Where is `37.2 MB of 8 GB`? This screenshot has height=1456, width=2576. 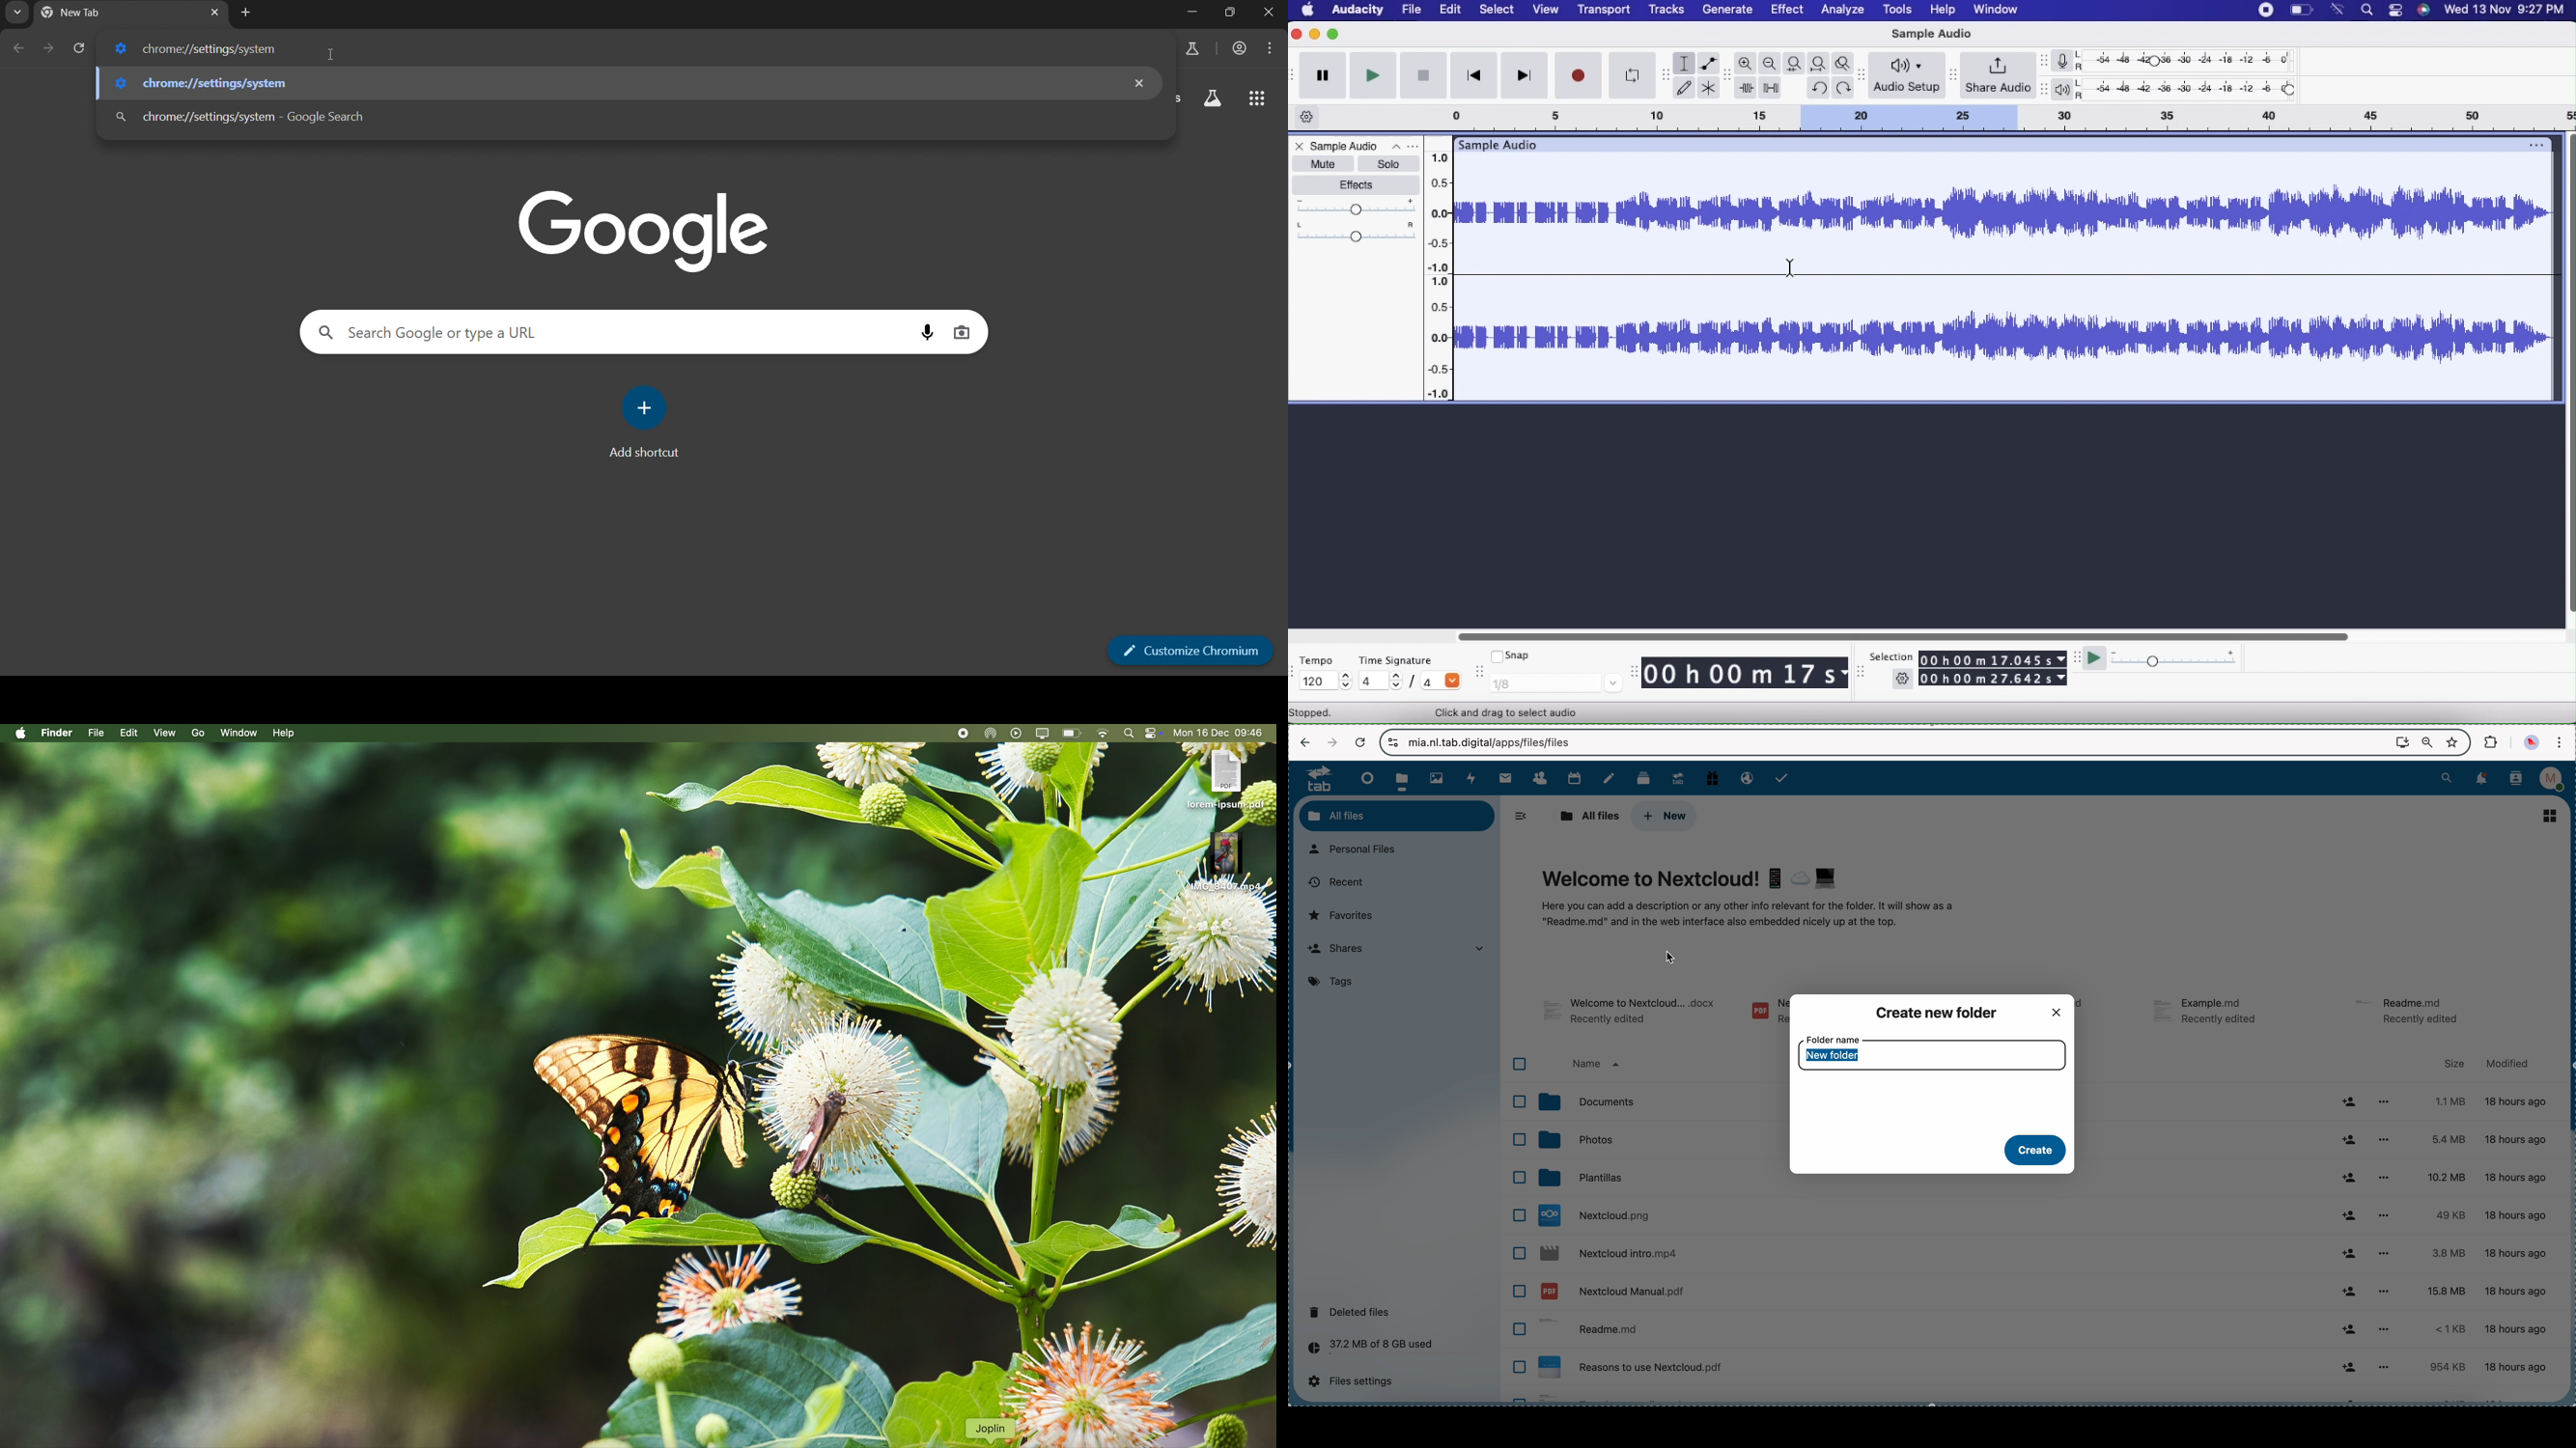
37.2 MB of 8 GB is located at coordinates (1367, 1350).